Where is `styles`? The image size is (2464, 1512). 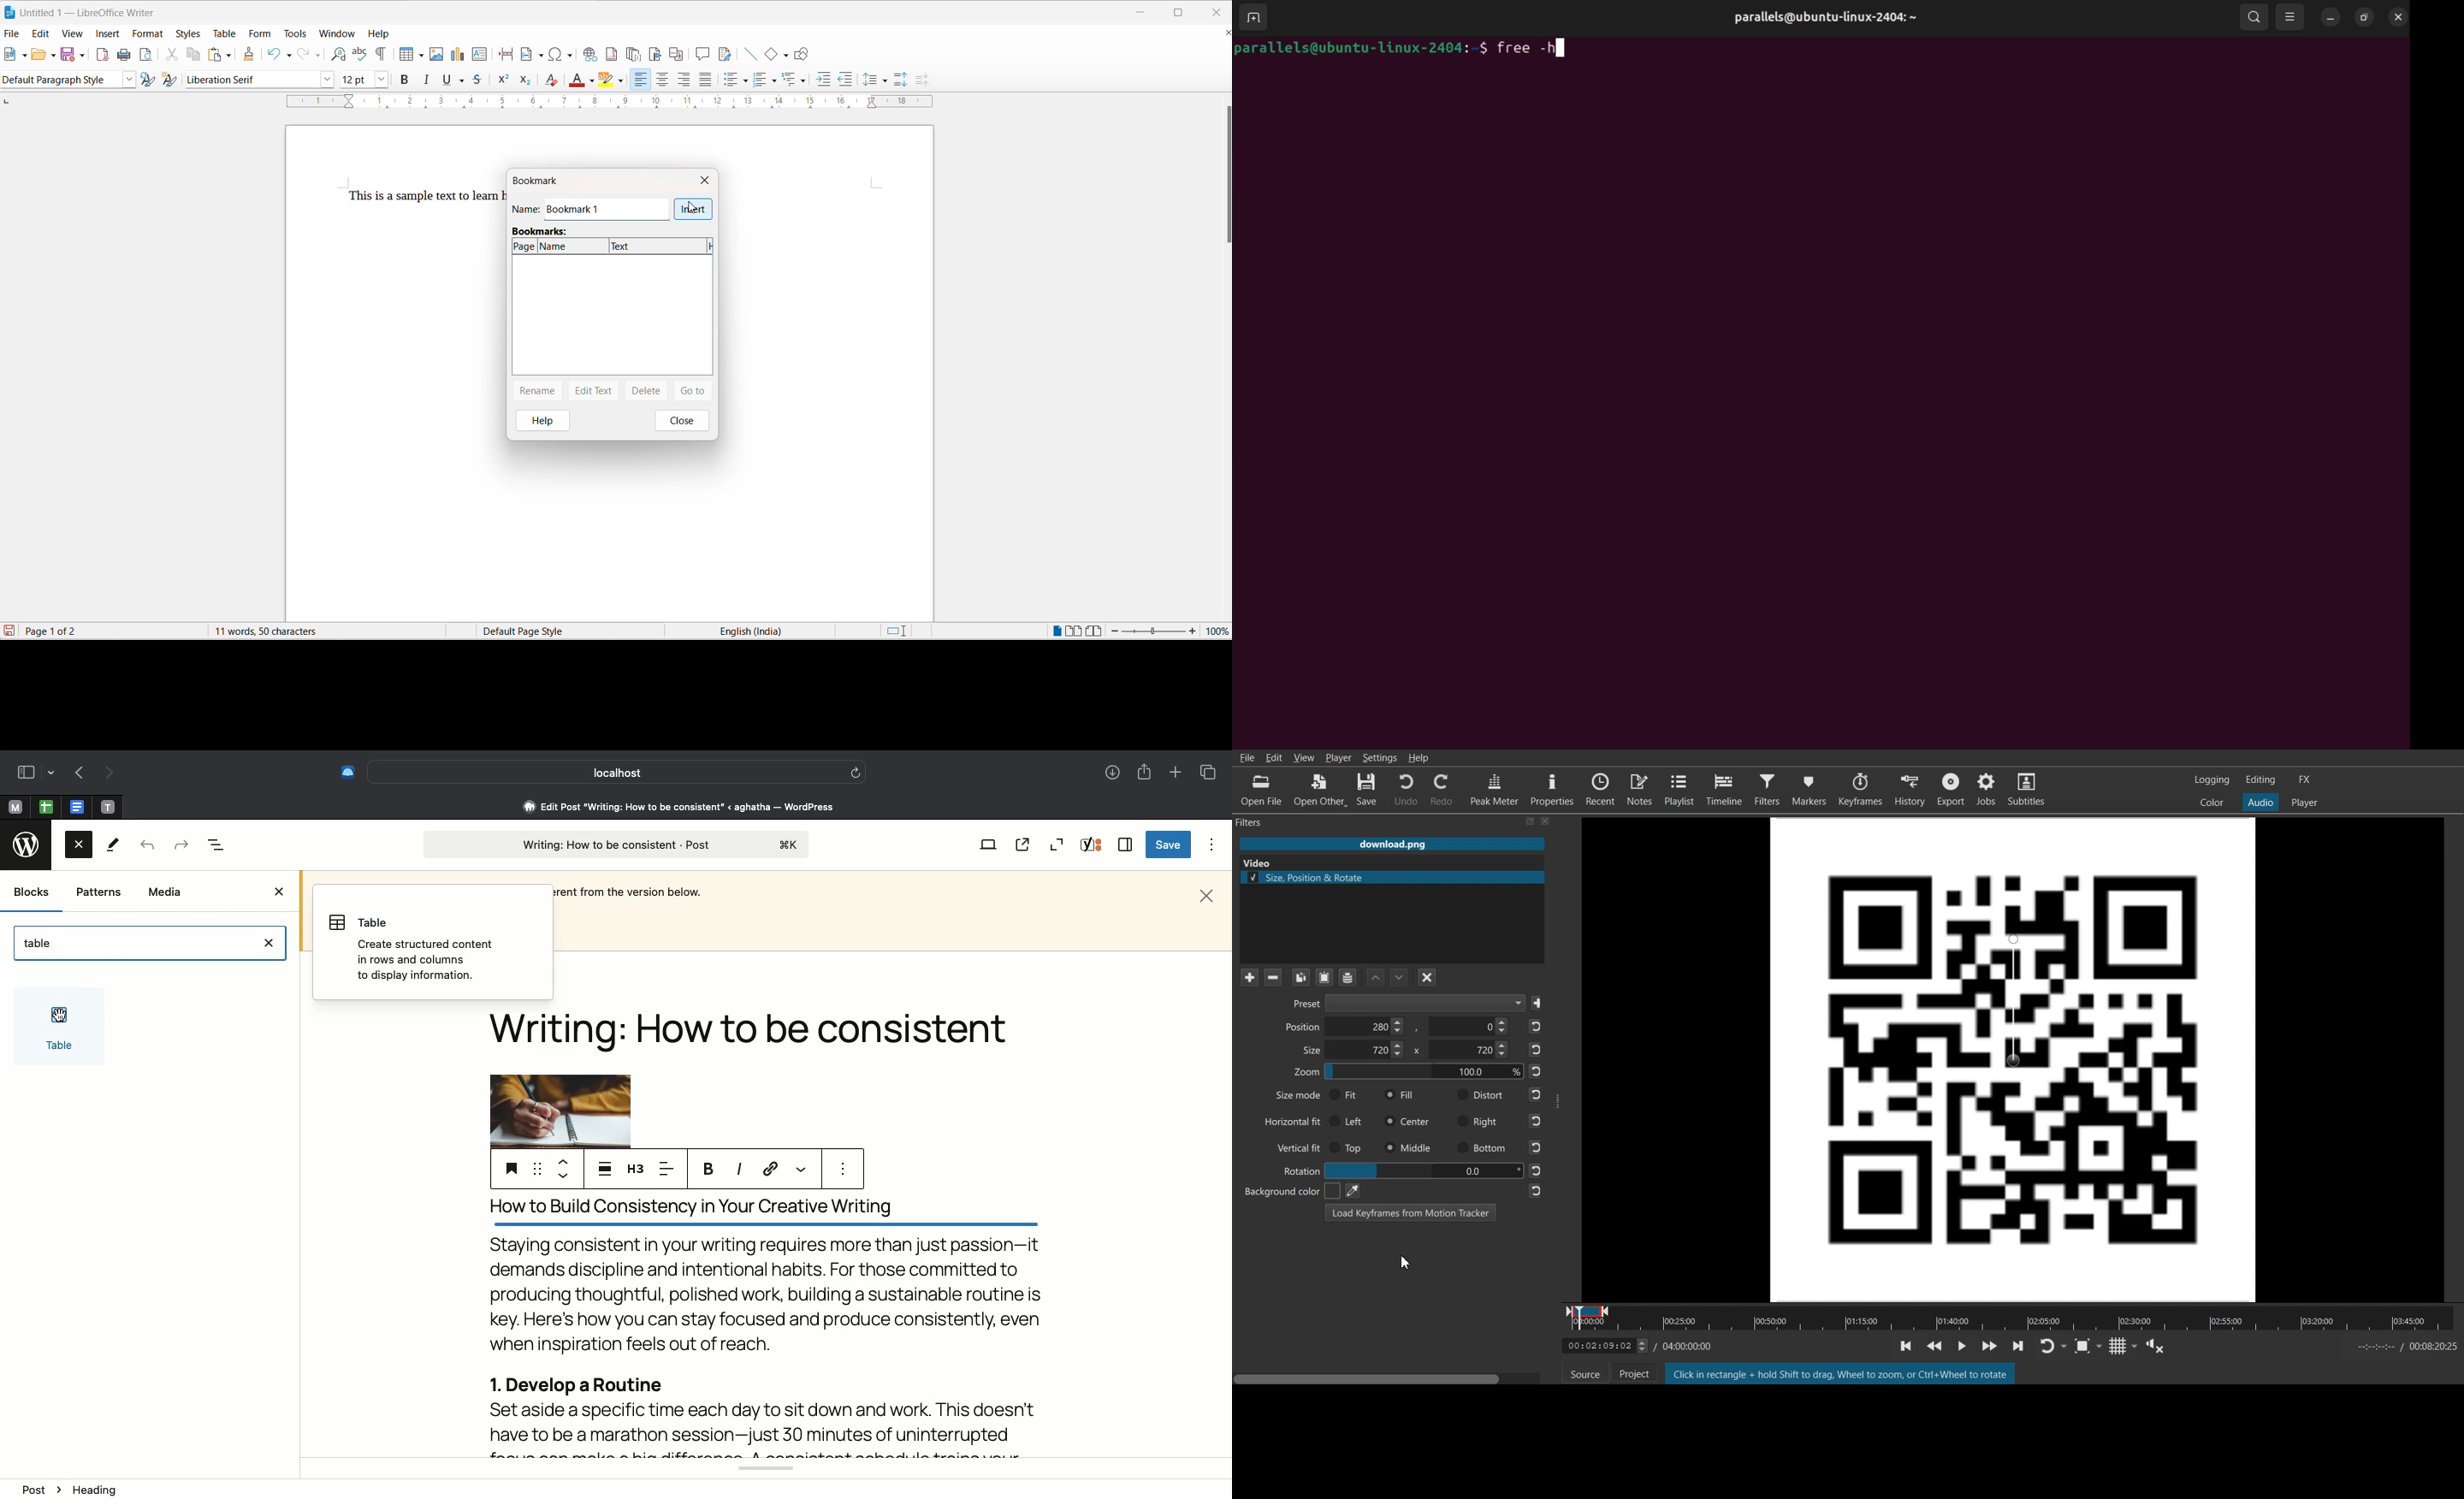
styles is located at coordinates (188, 33).